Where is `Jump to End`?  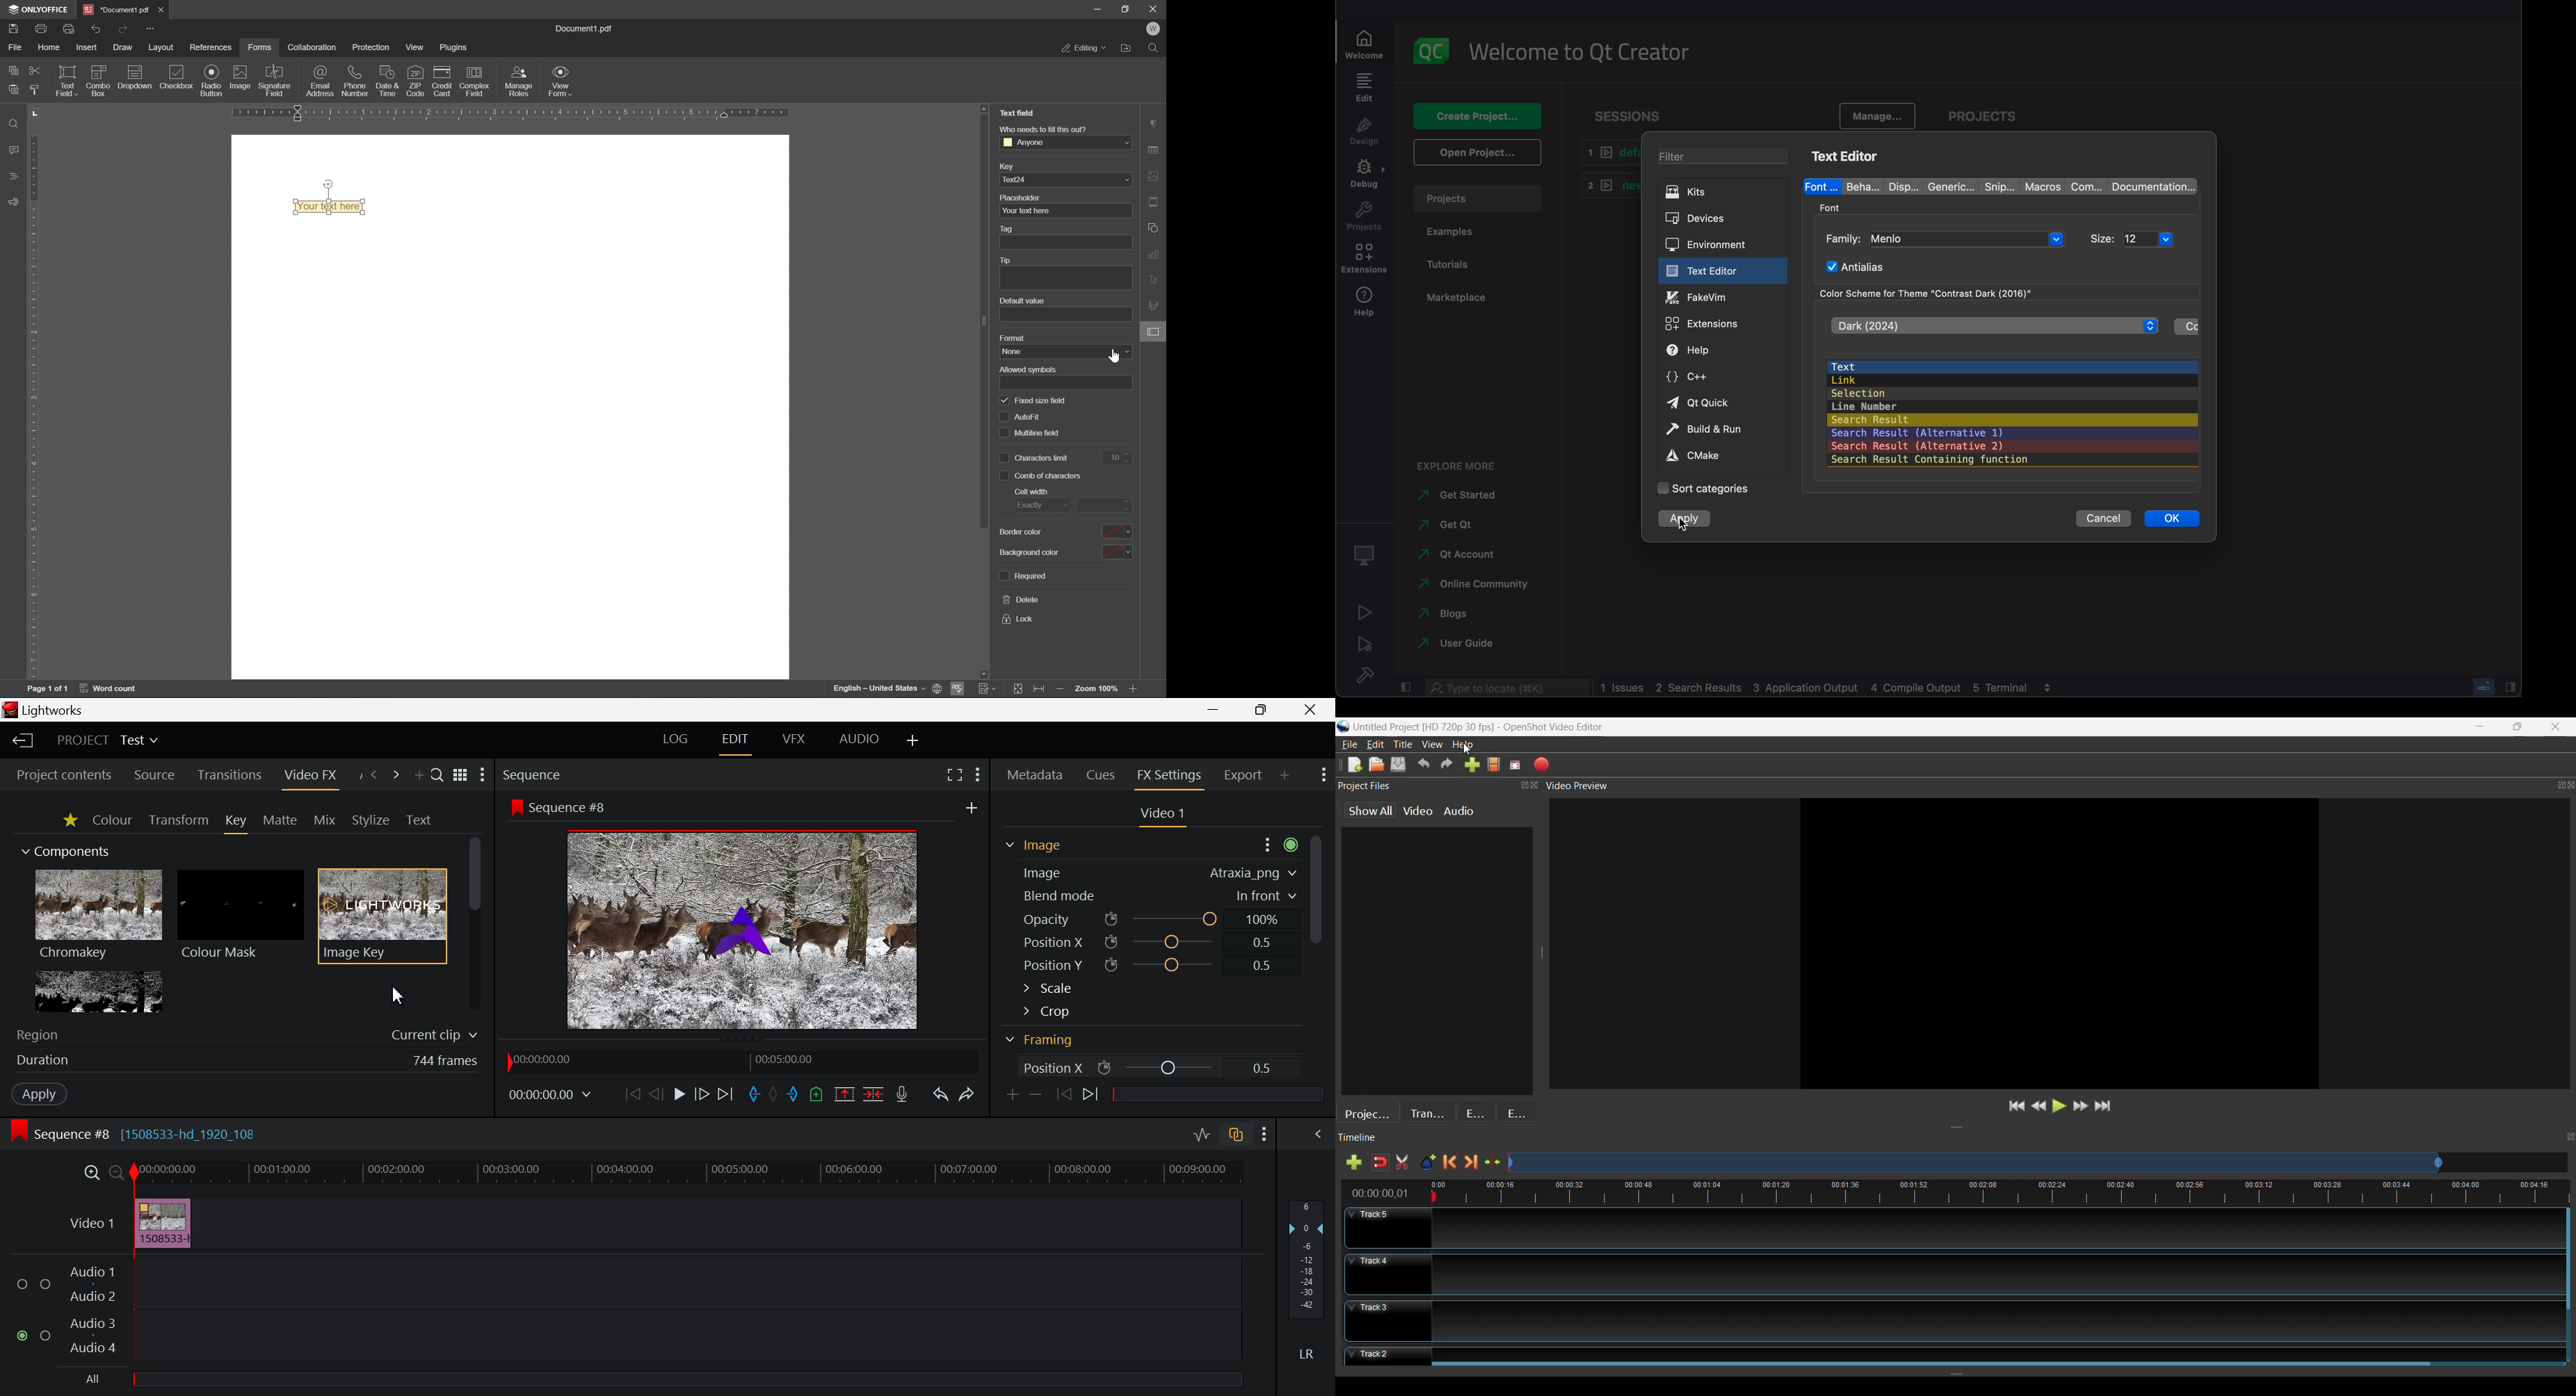
Jump to End is located at coordinates (2105, 1108).